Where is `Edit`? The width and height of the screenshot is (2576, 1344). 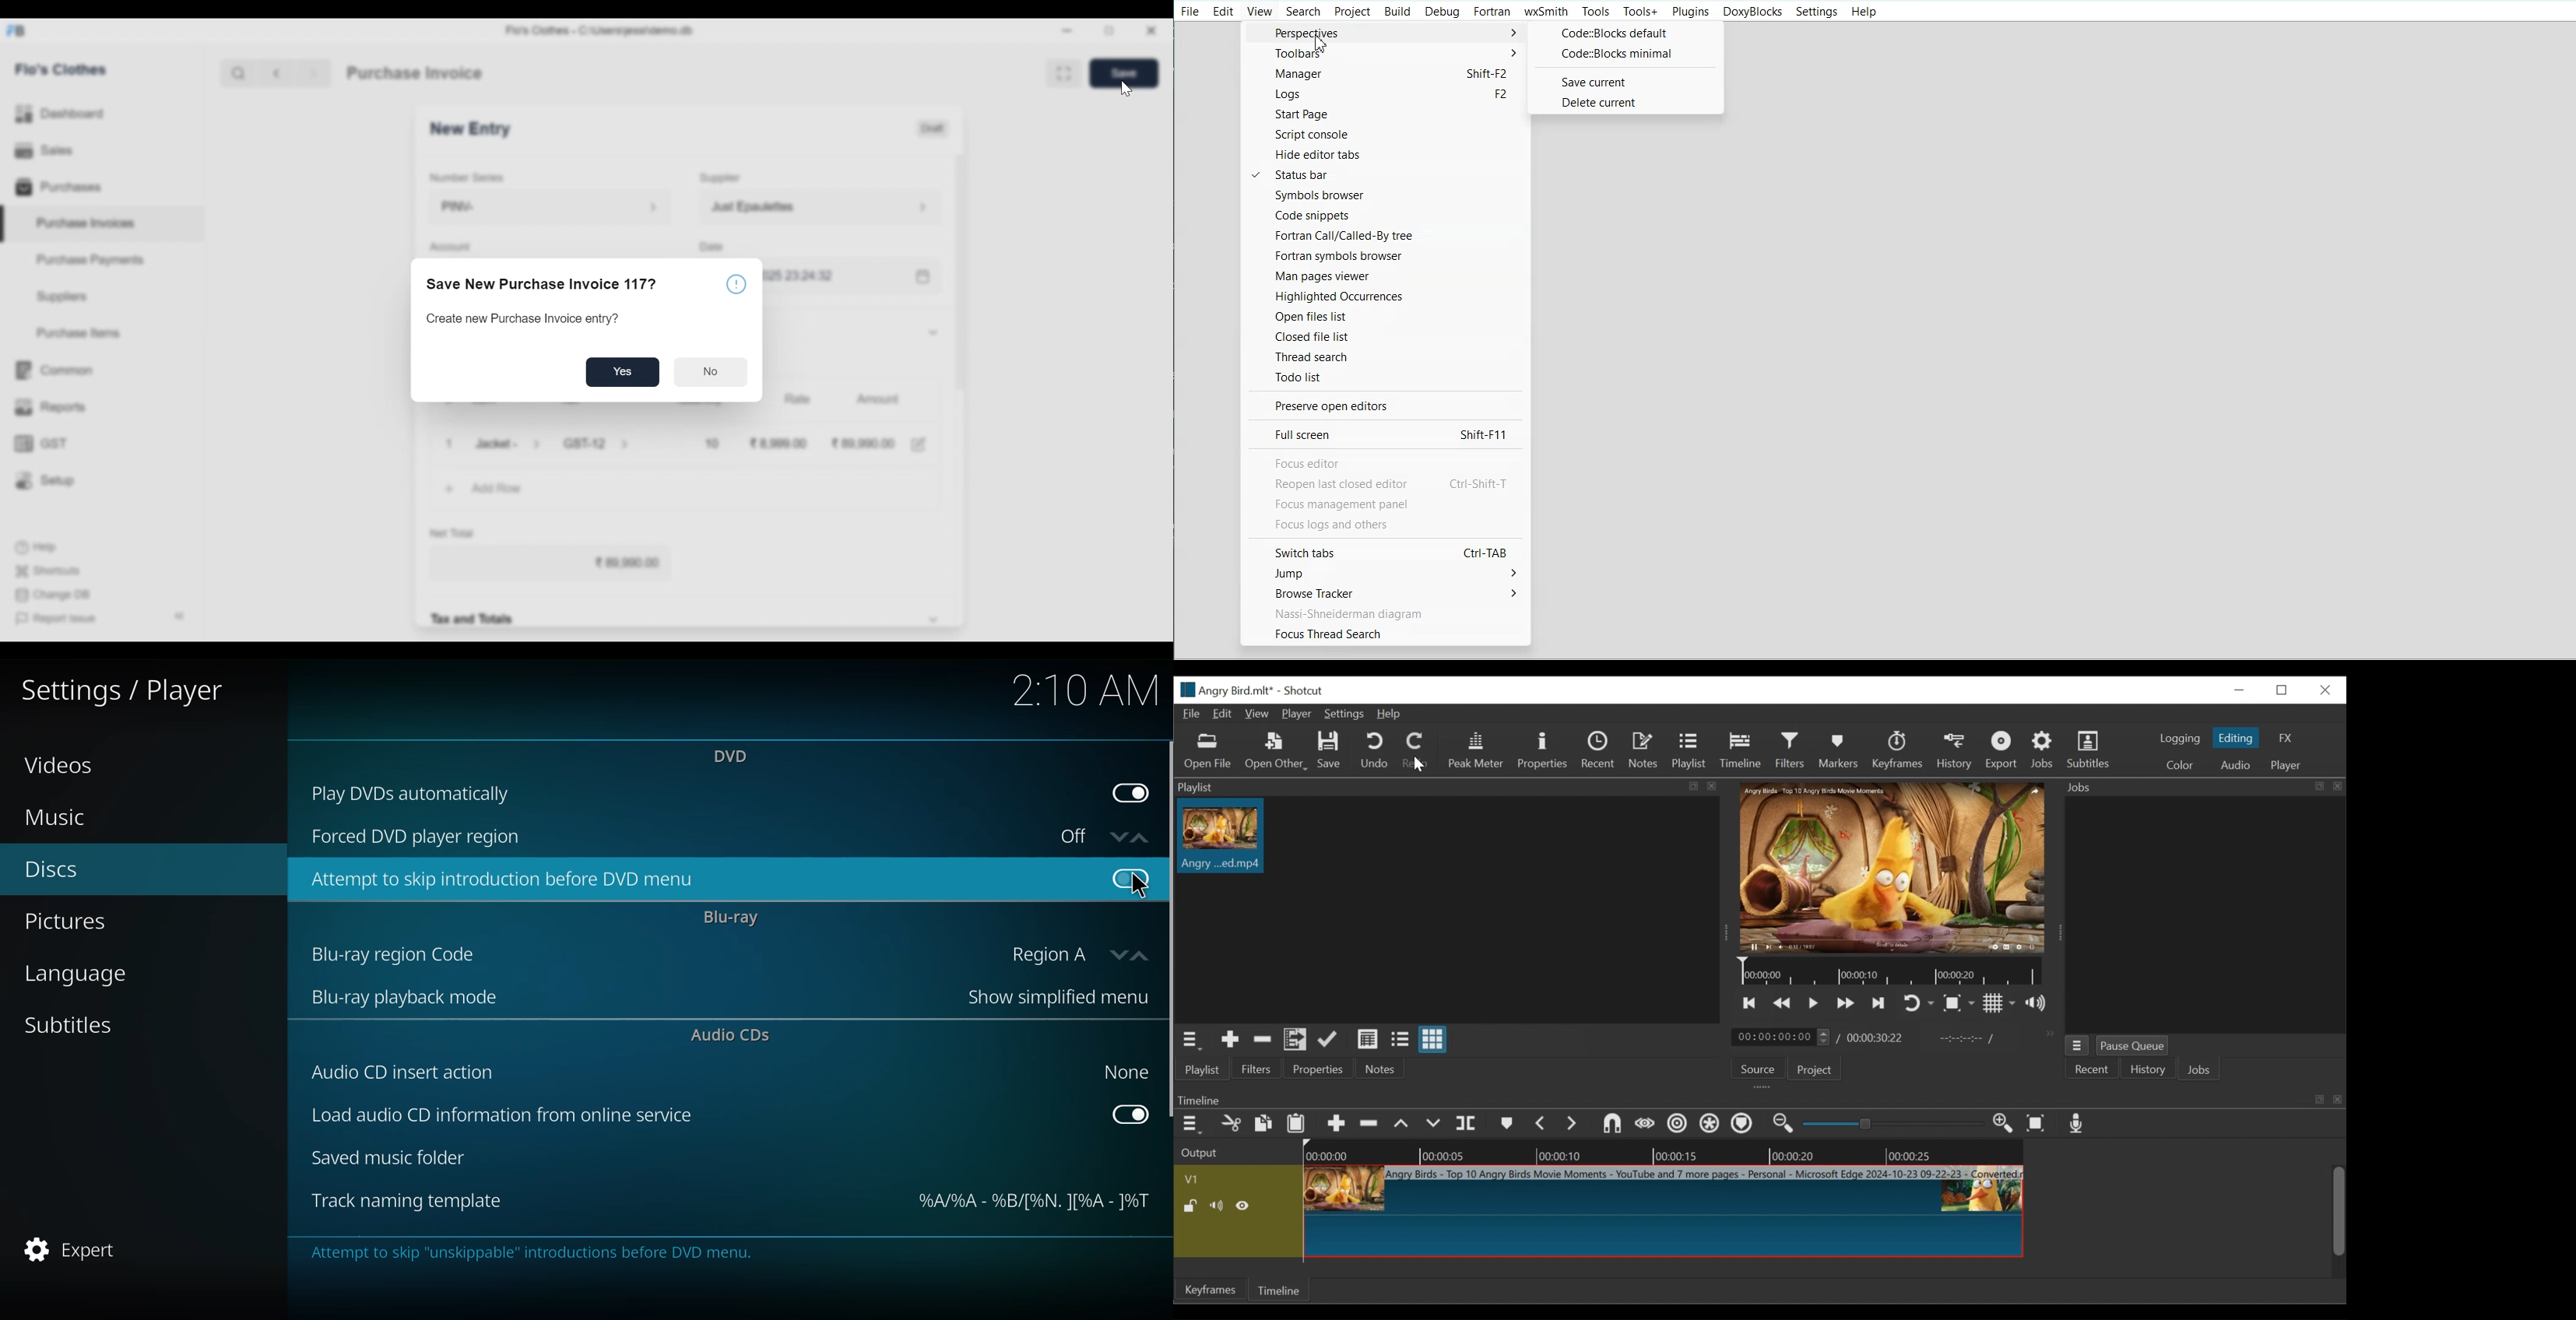 Edit is located at coordinates (1223, 714).